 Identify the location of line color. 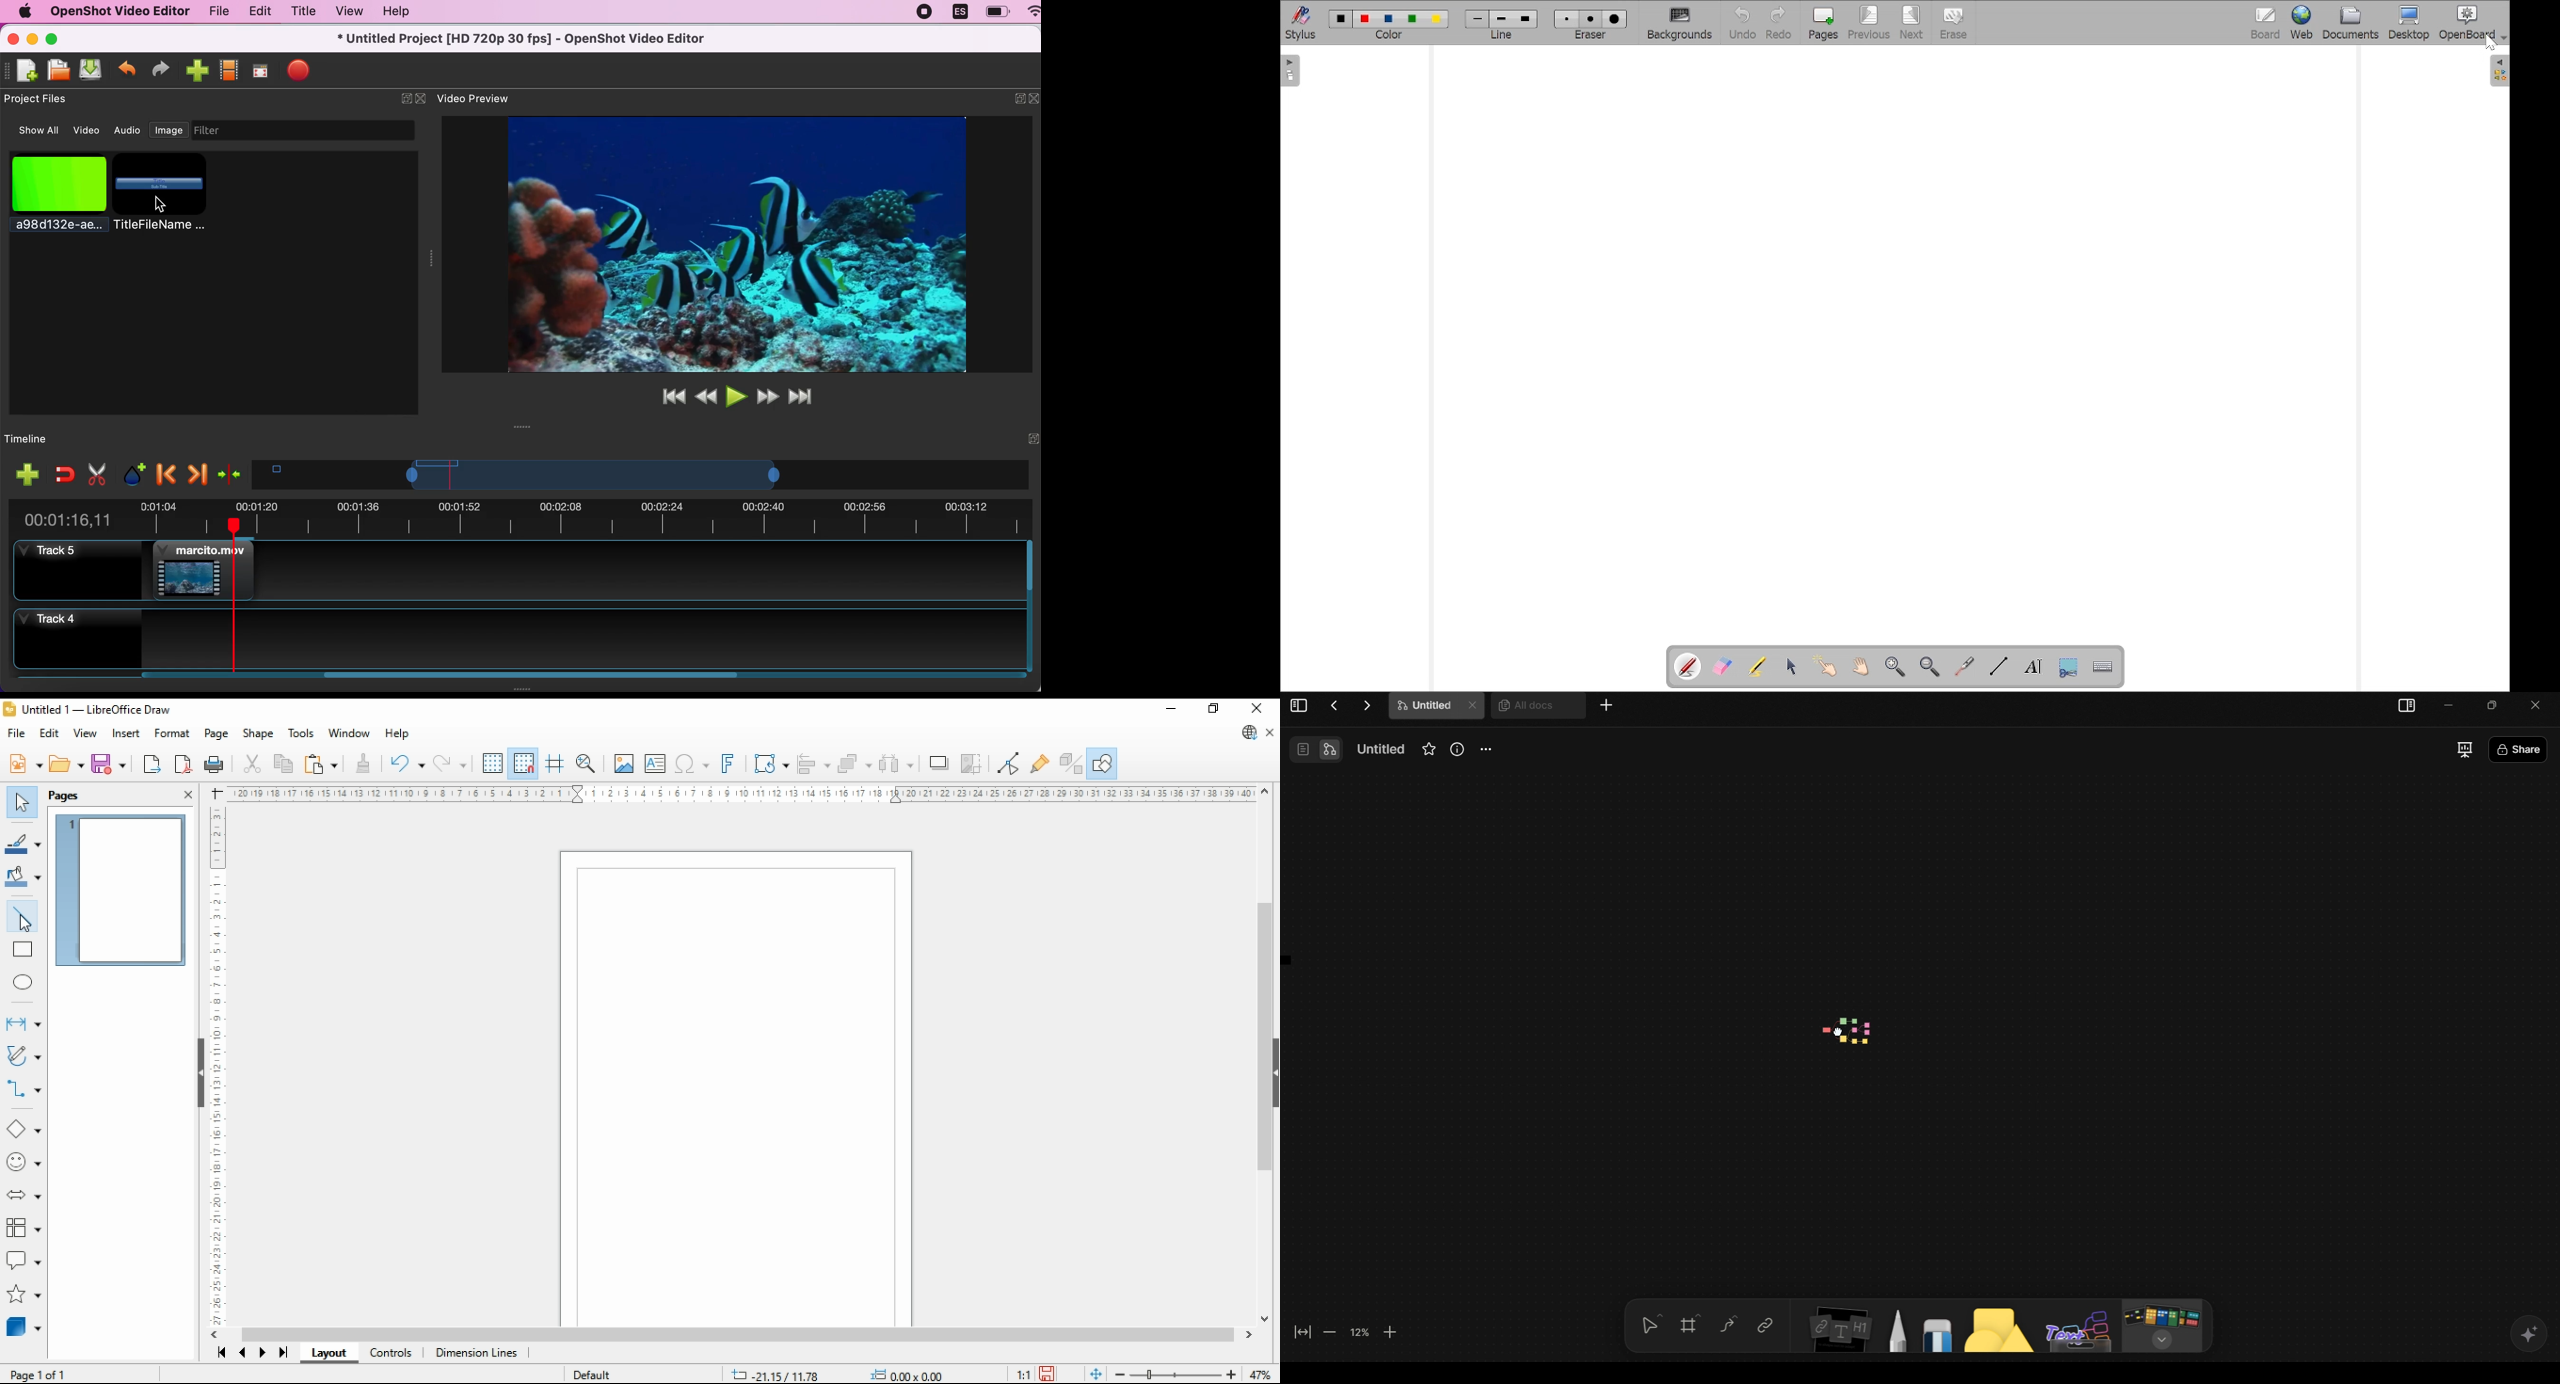
(24, 844).